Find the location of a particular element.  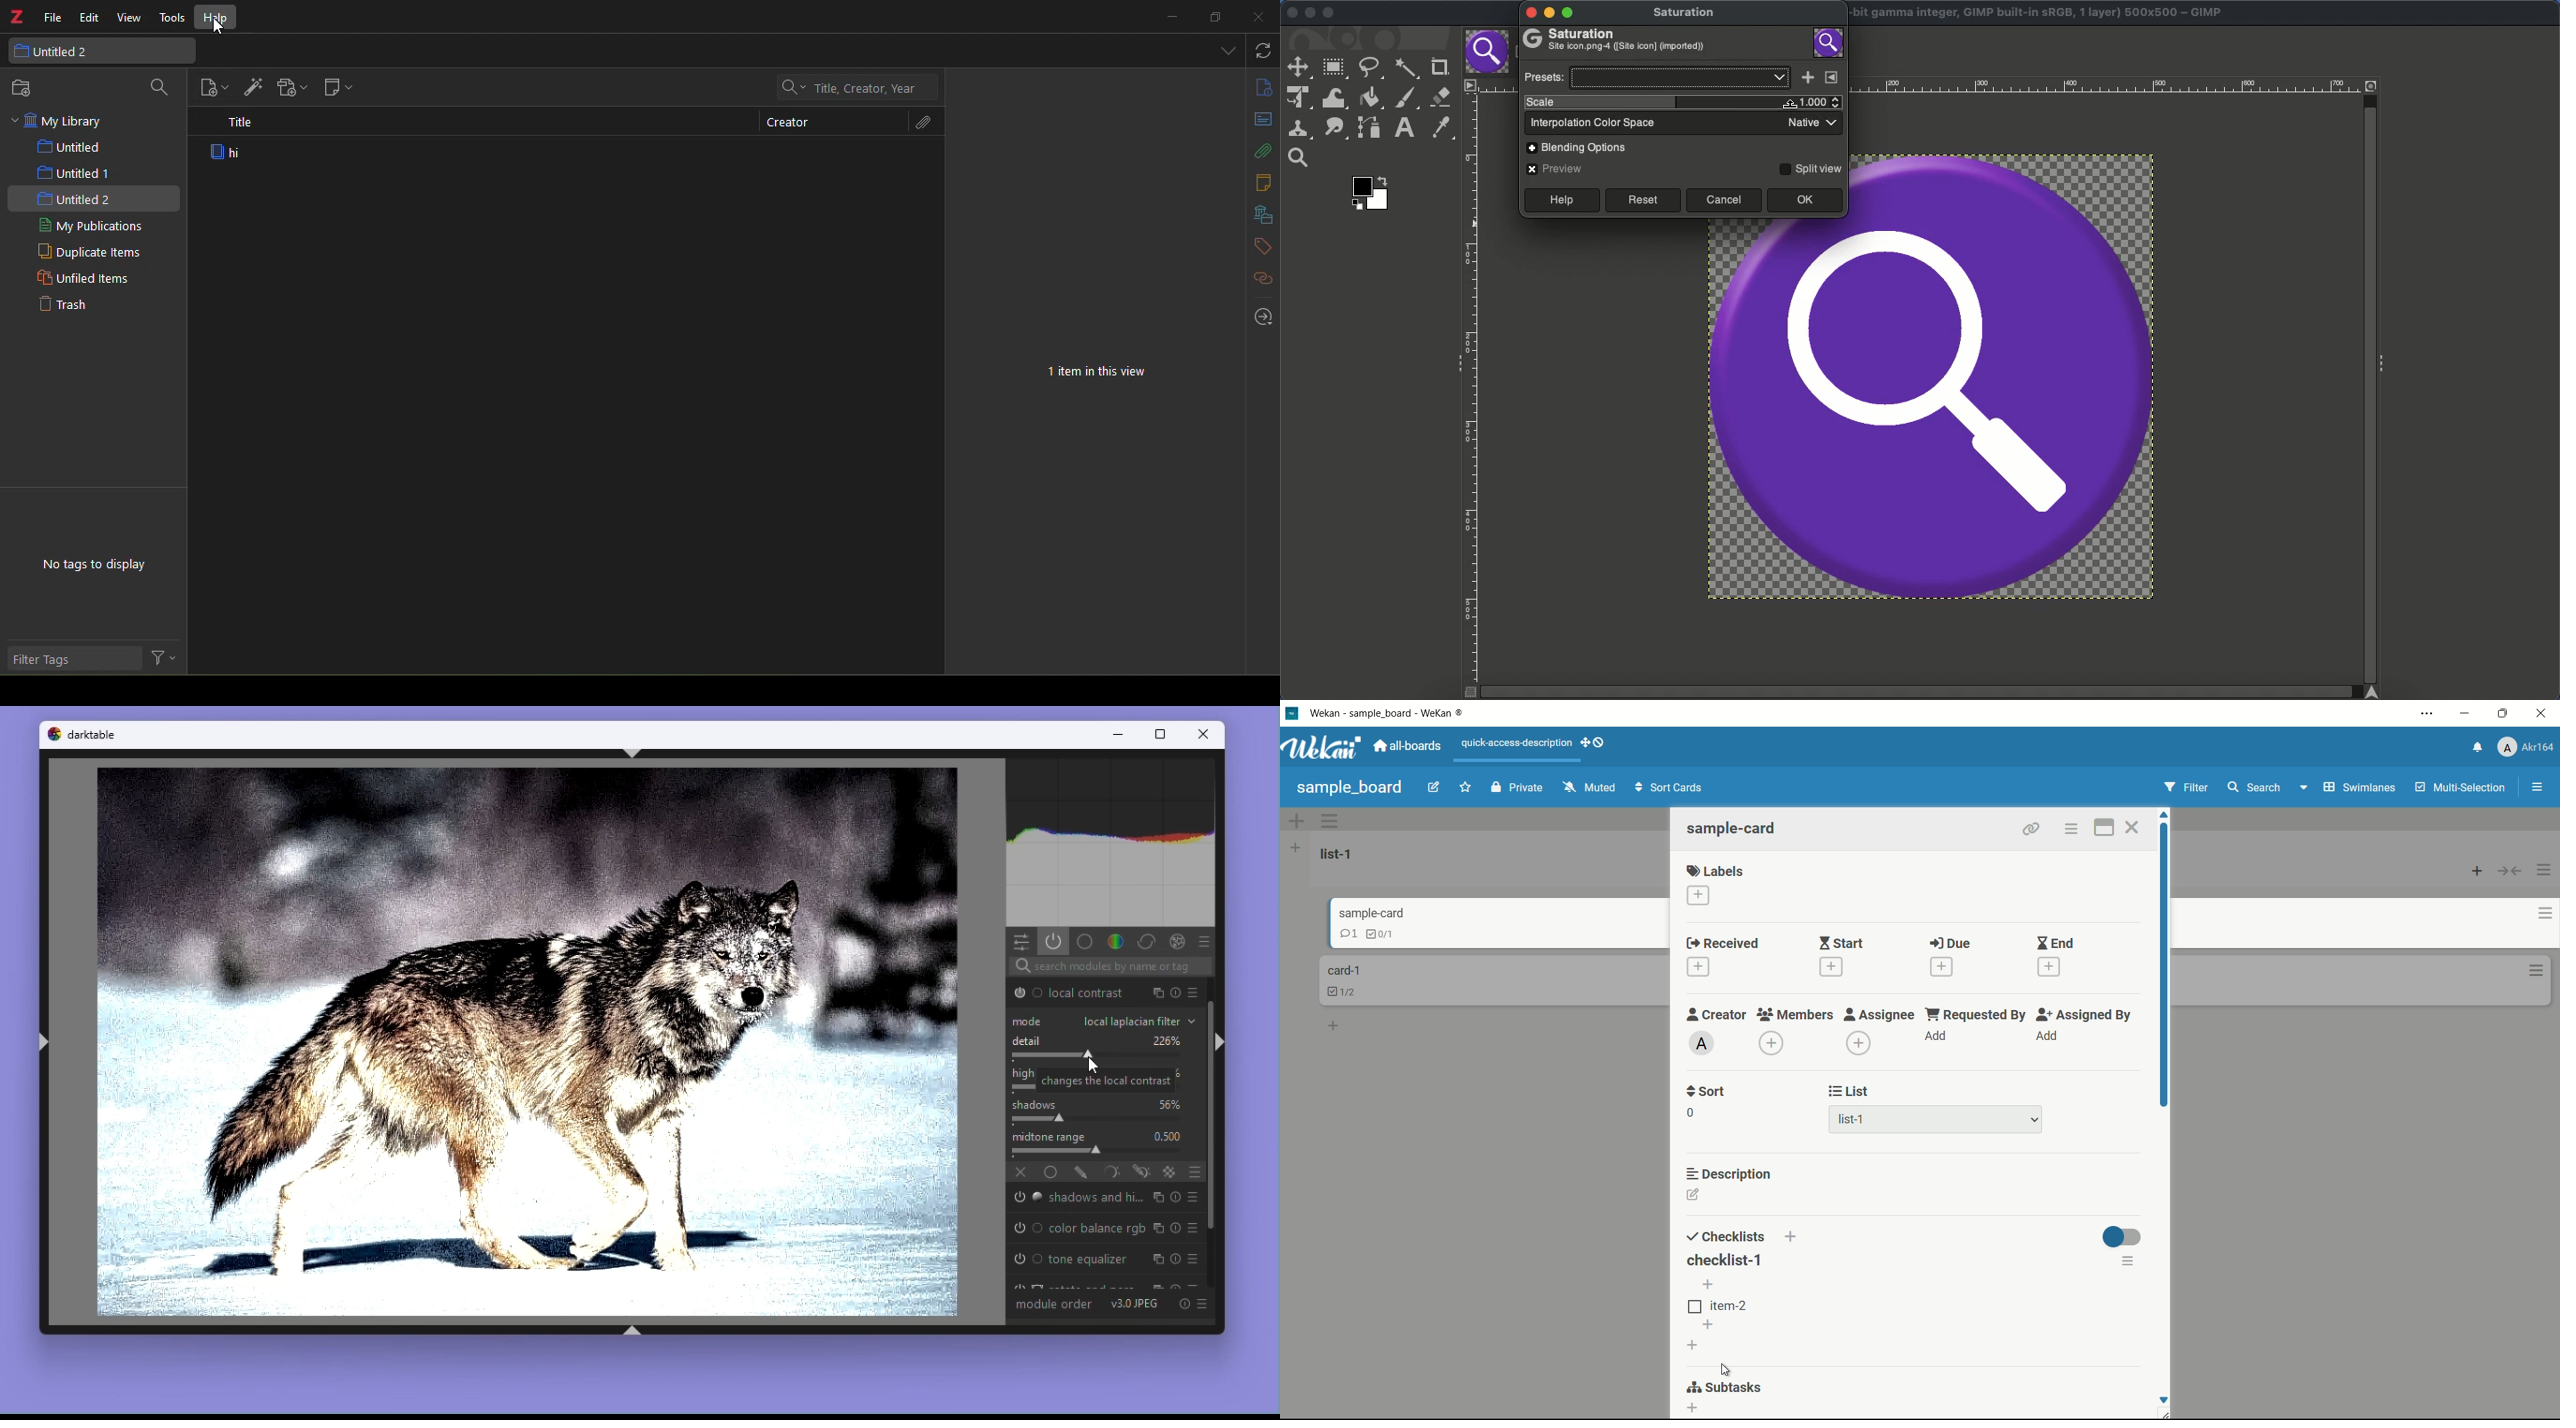

toggle button is located at coordinates (2121, 1237).